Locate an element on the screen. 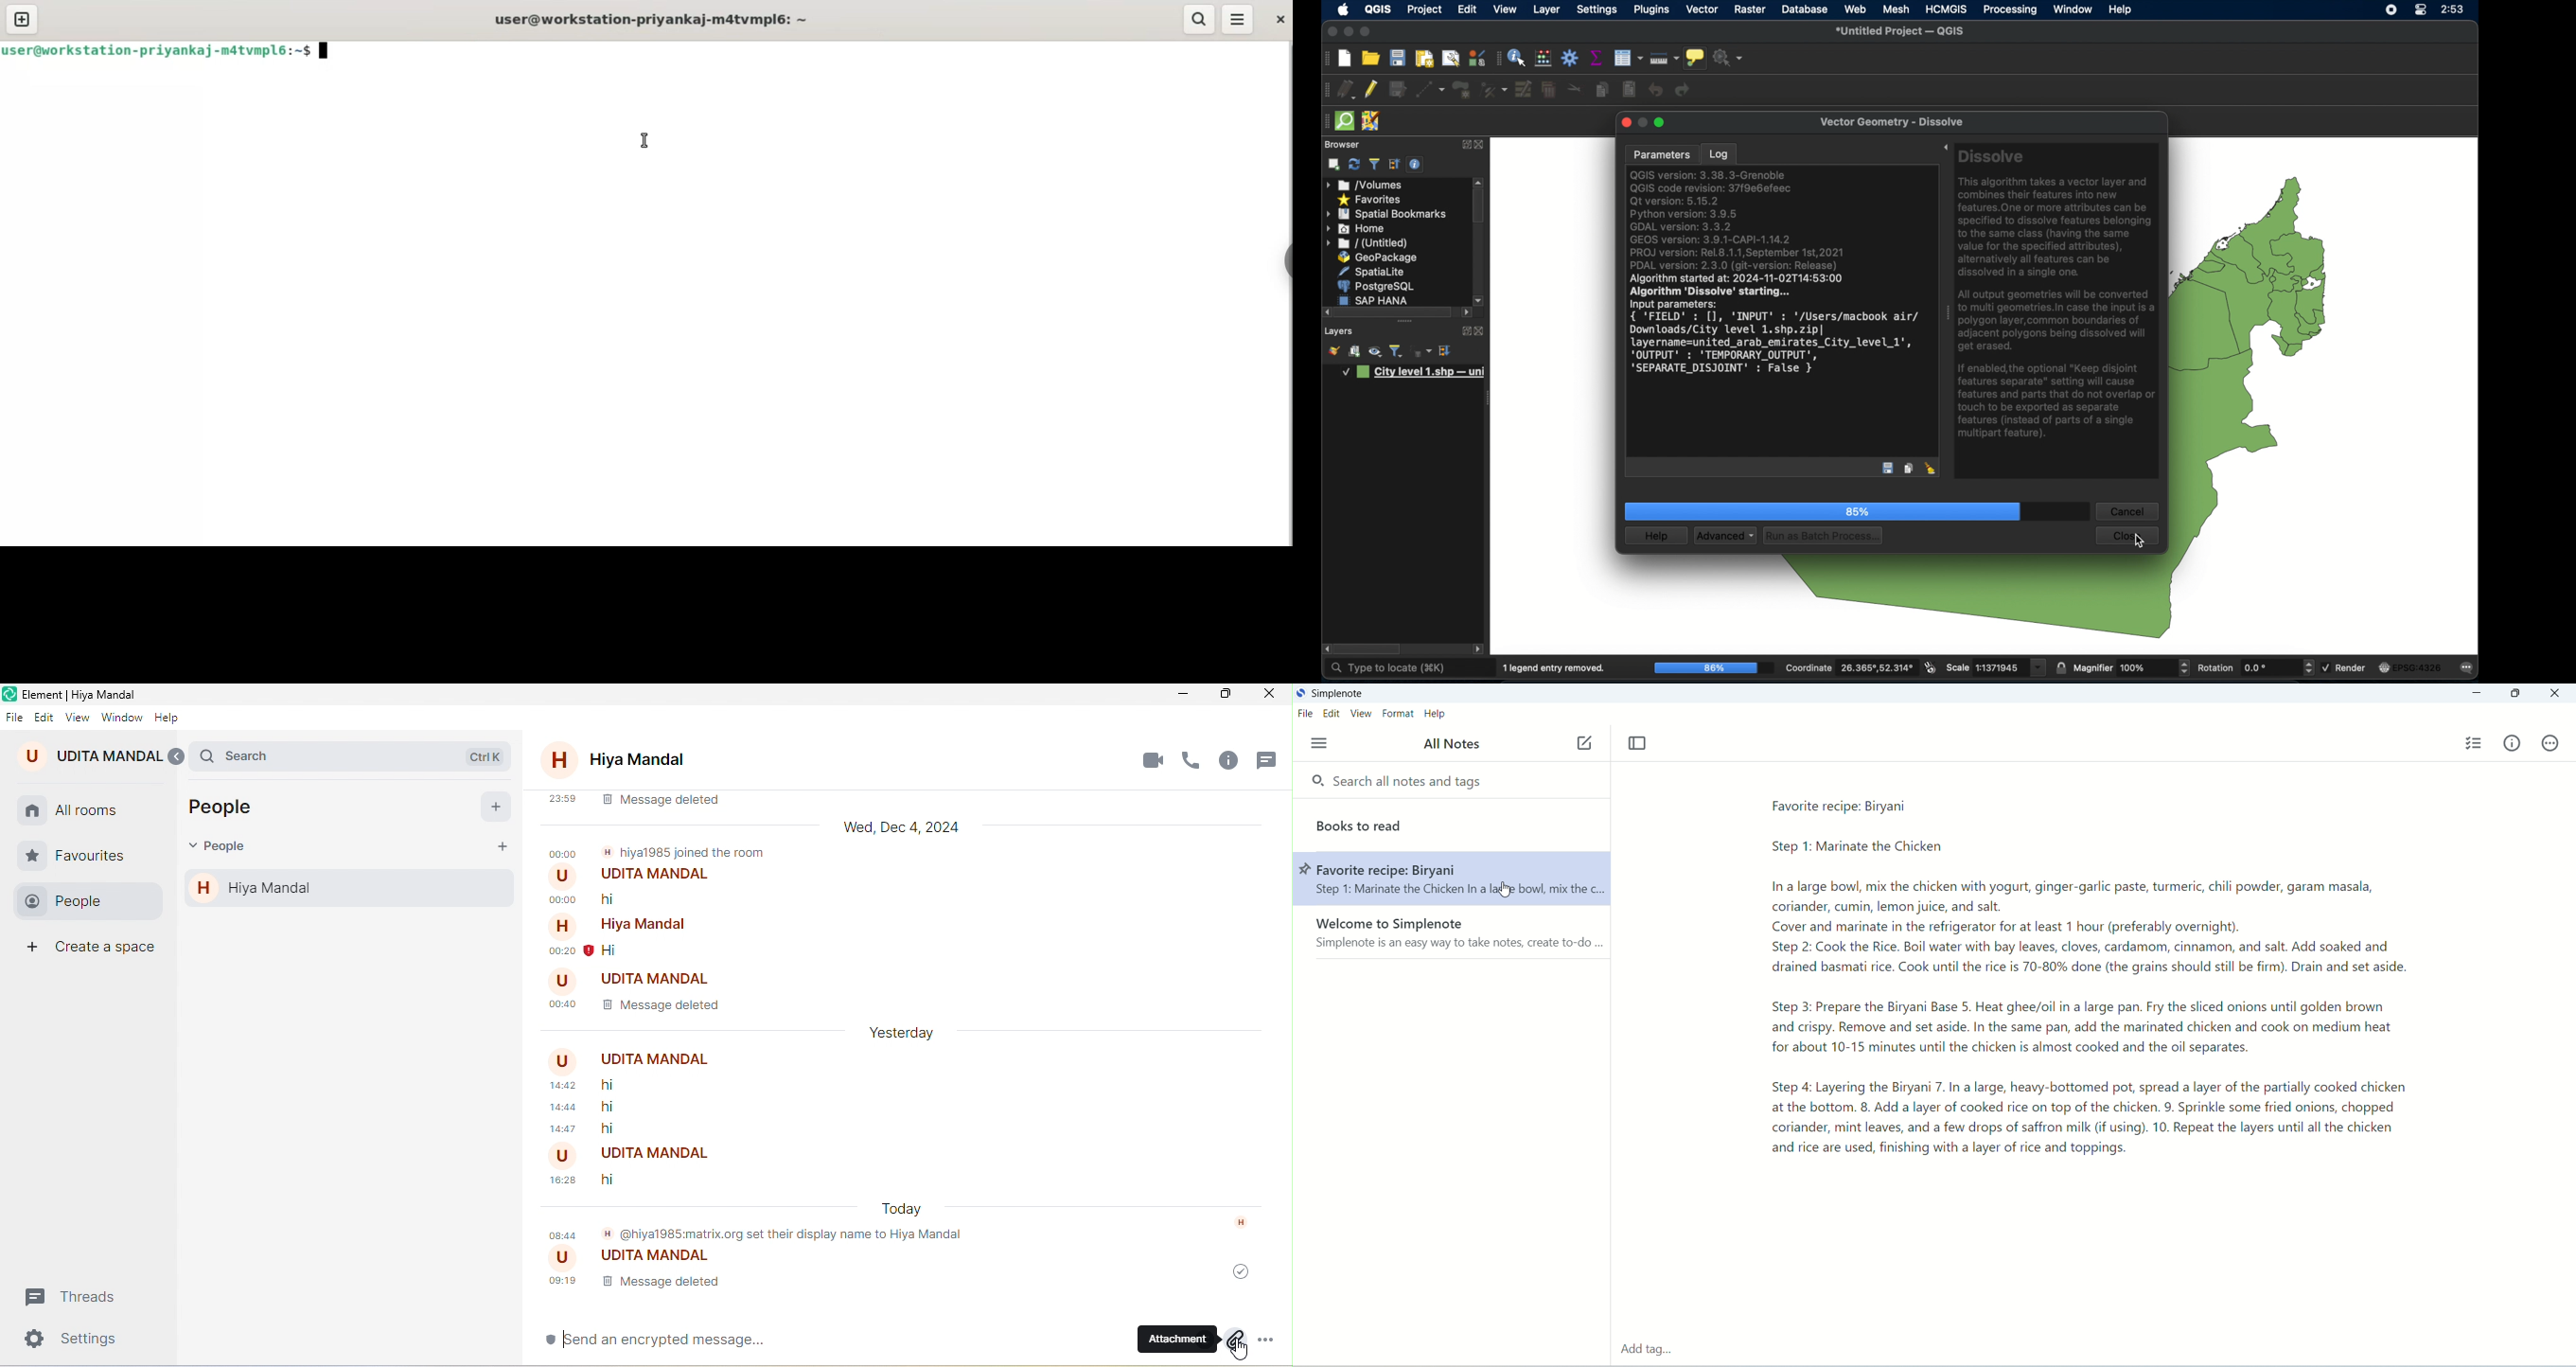 The image size is (2576, 1372). UDITA MANDAL is located at coordinates (658, 978).